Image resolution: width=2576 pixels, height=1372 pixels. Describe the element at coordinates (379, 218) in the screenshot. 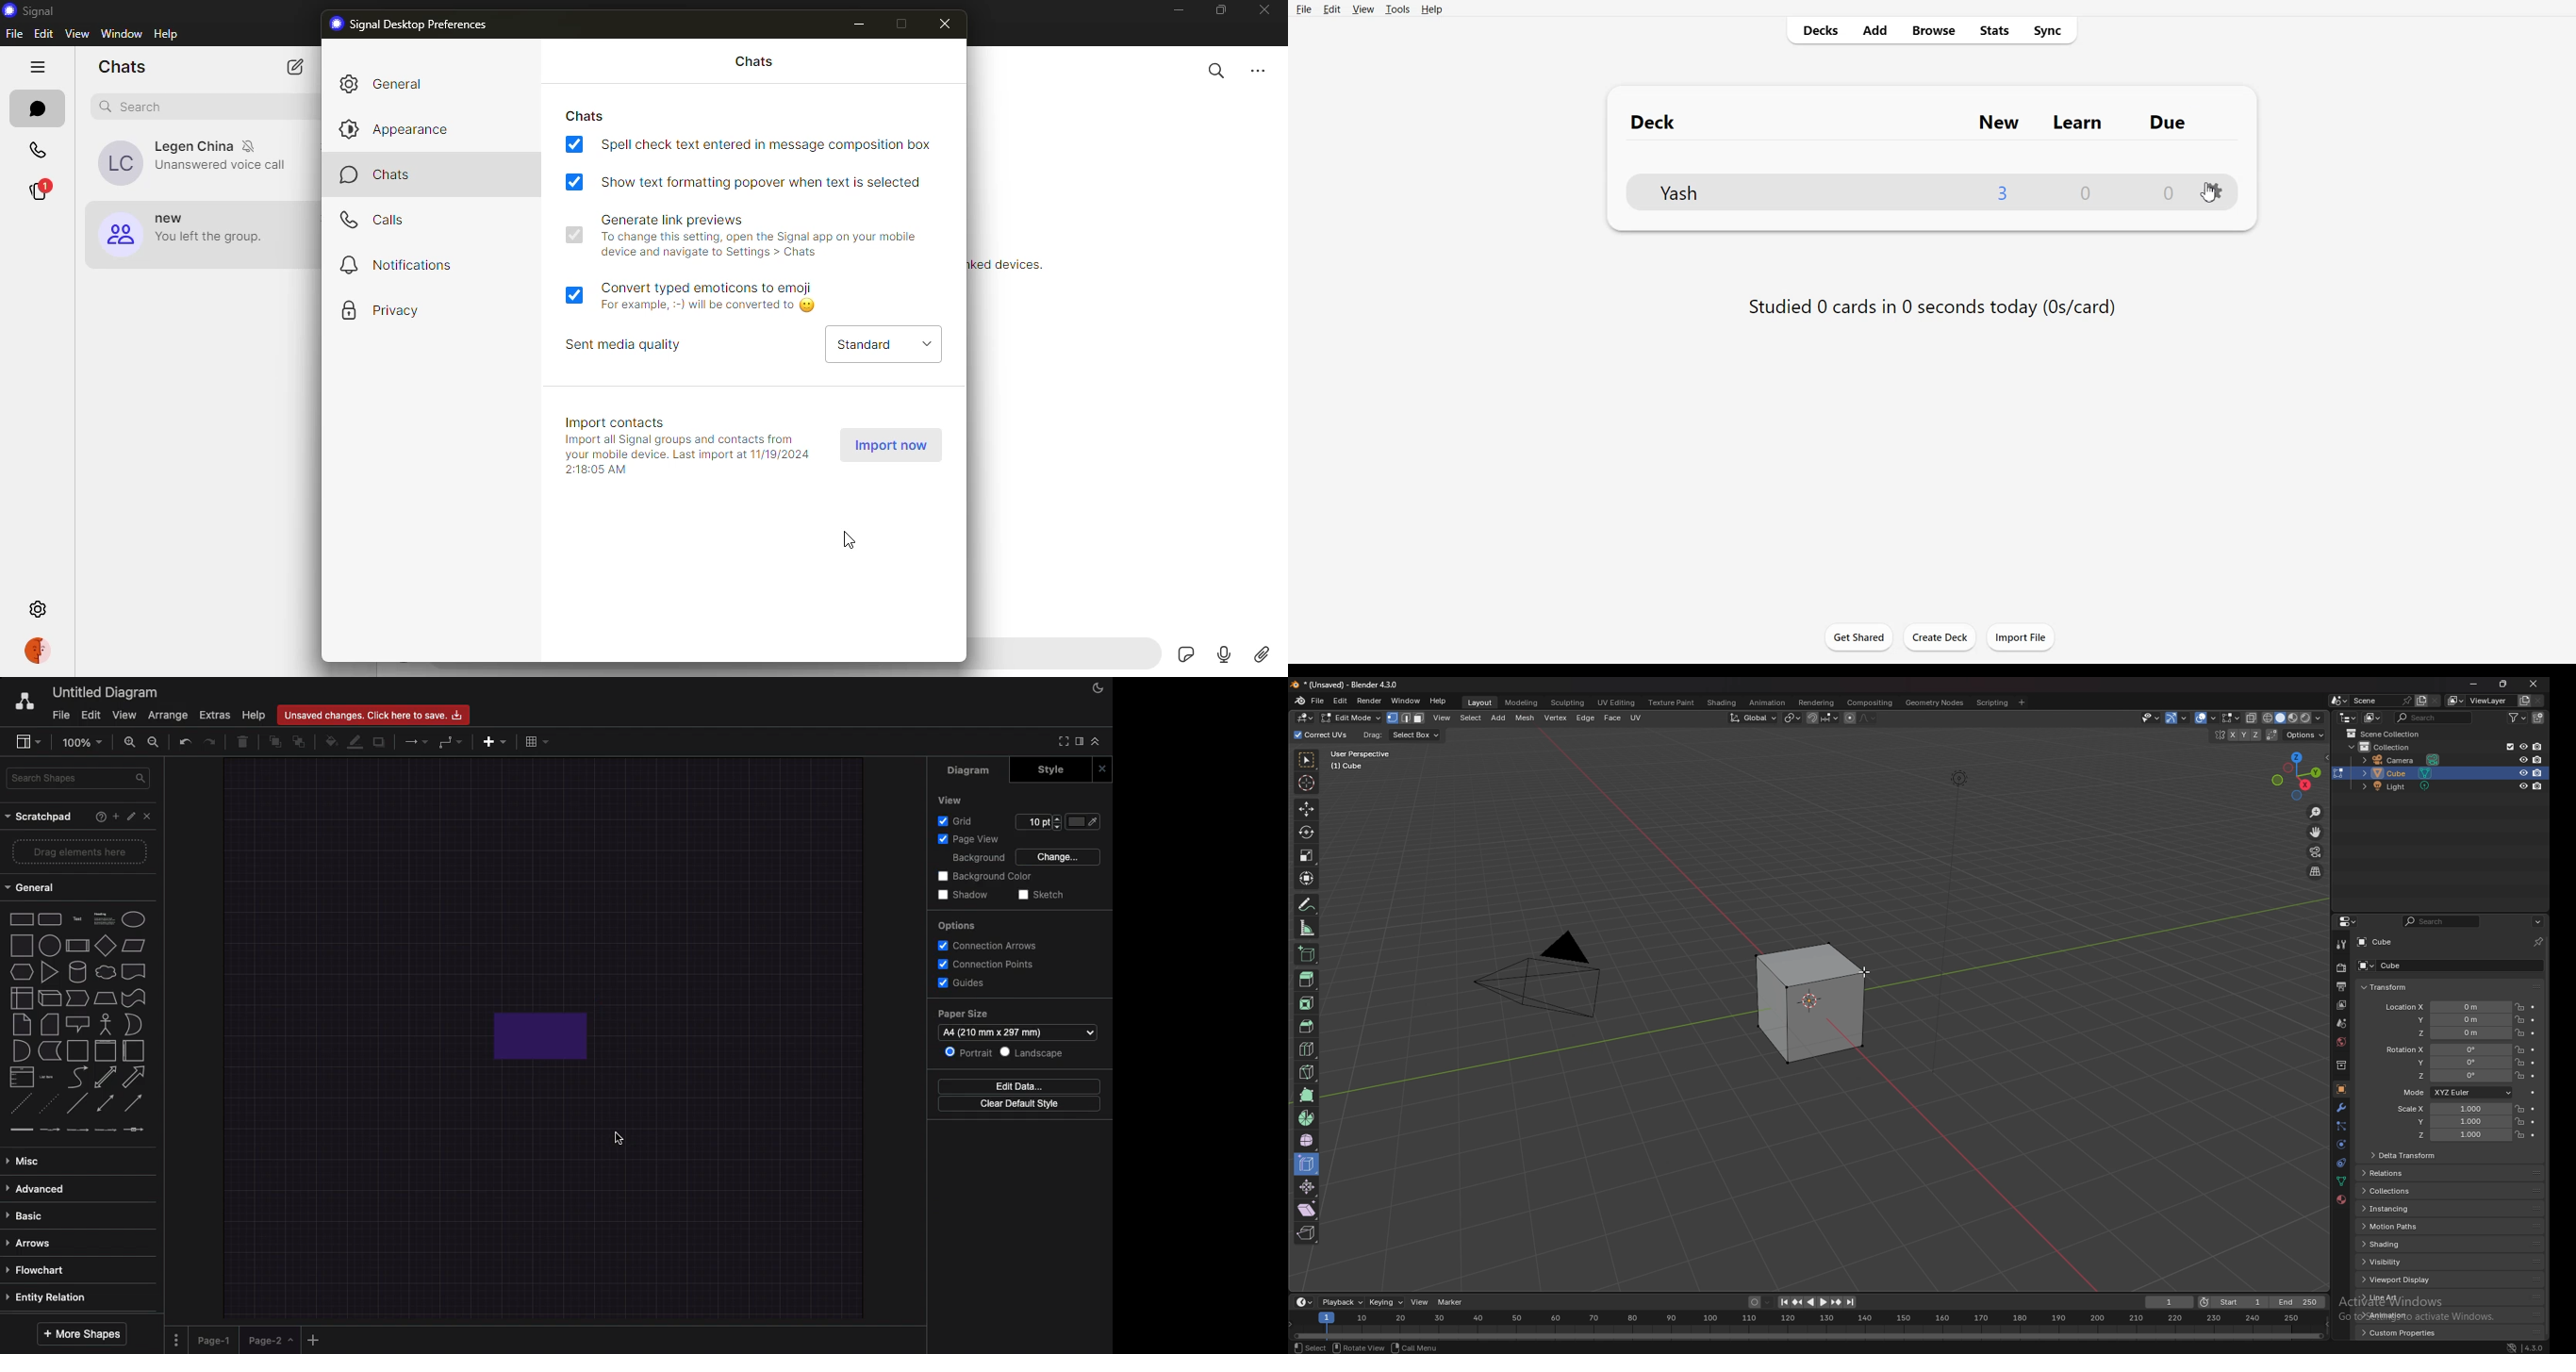

I see `calls` at that location.